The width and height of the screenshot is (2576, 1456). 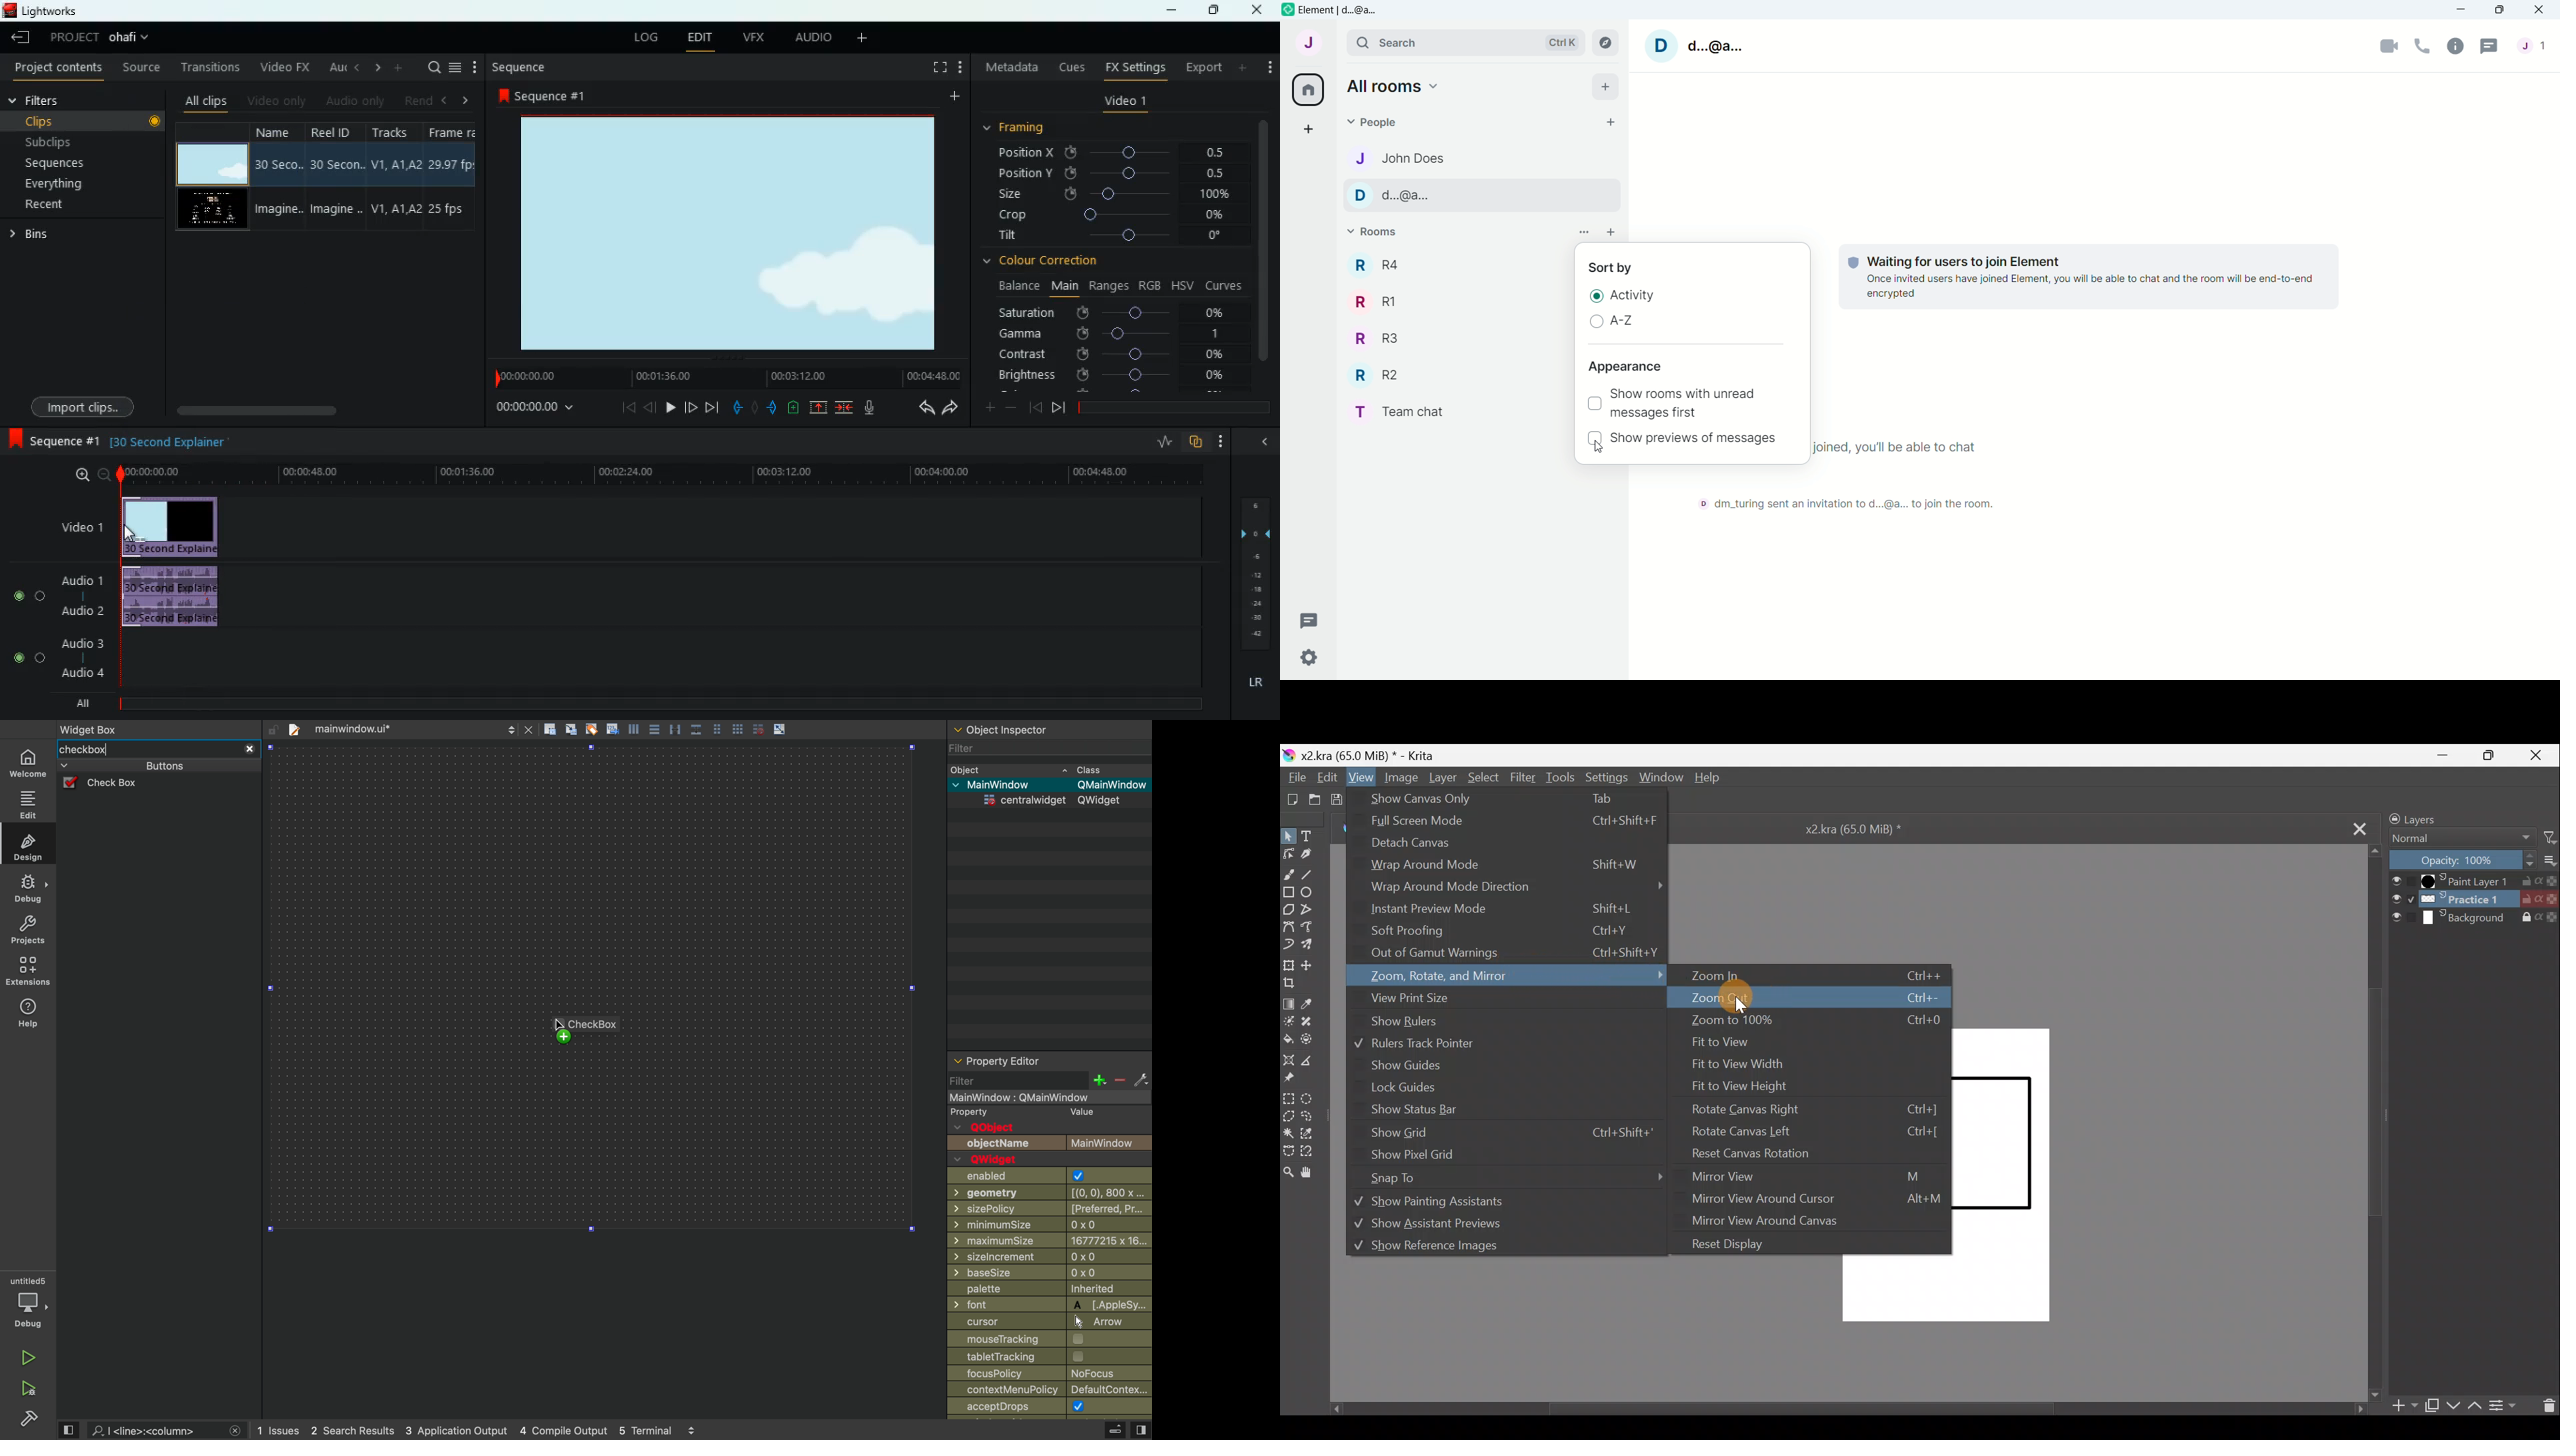 What do you see at coordinates (28, 1302) in the screenshot?
I see `debug` at bounding box center [28, 1302].